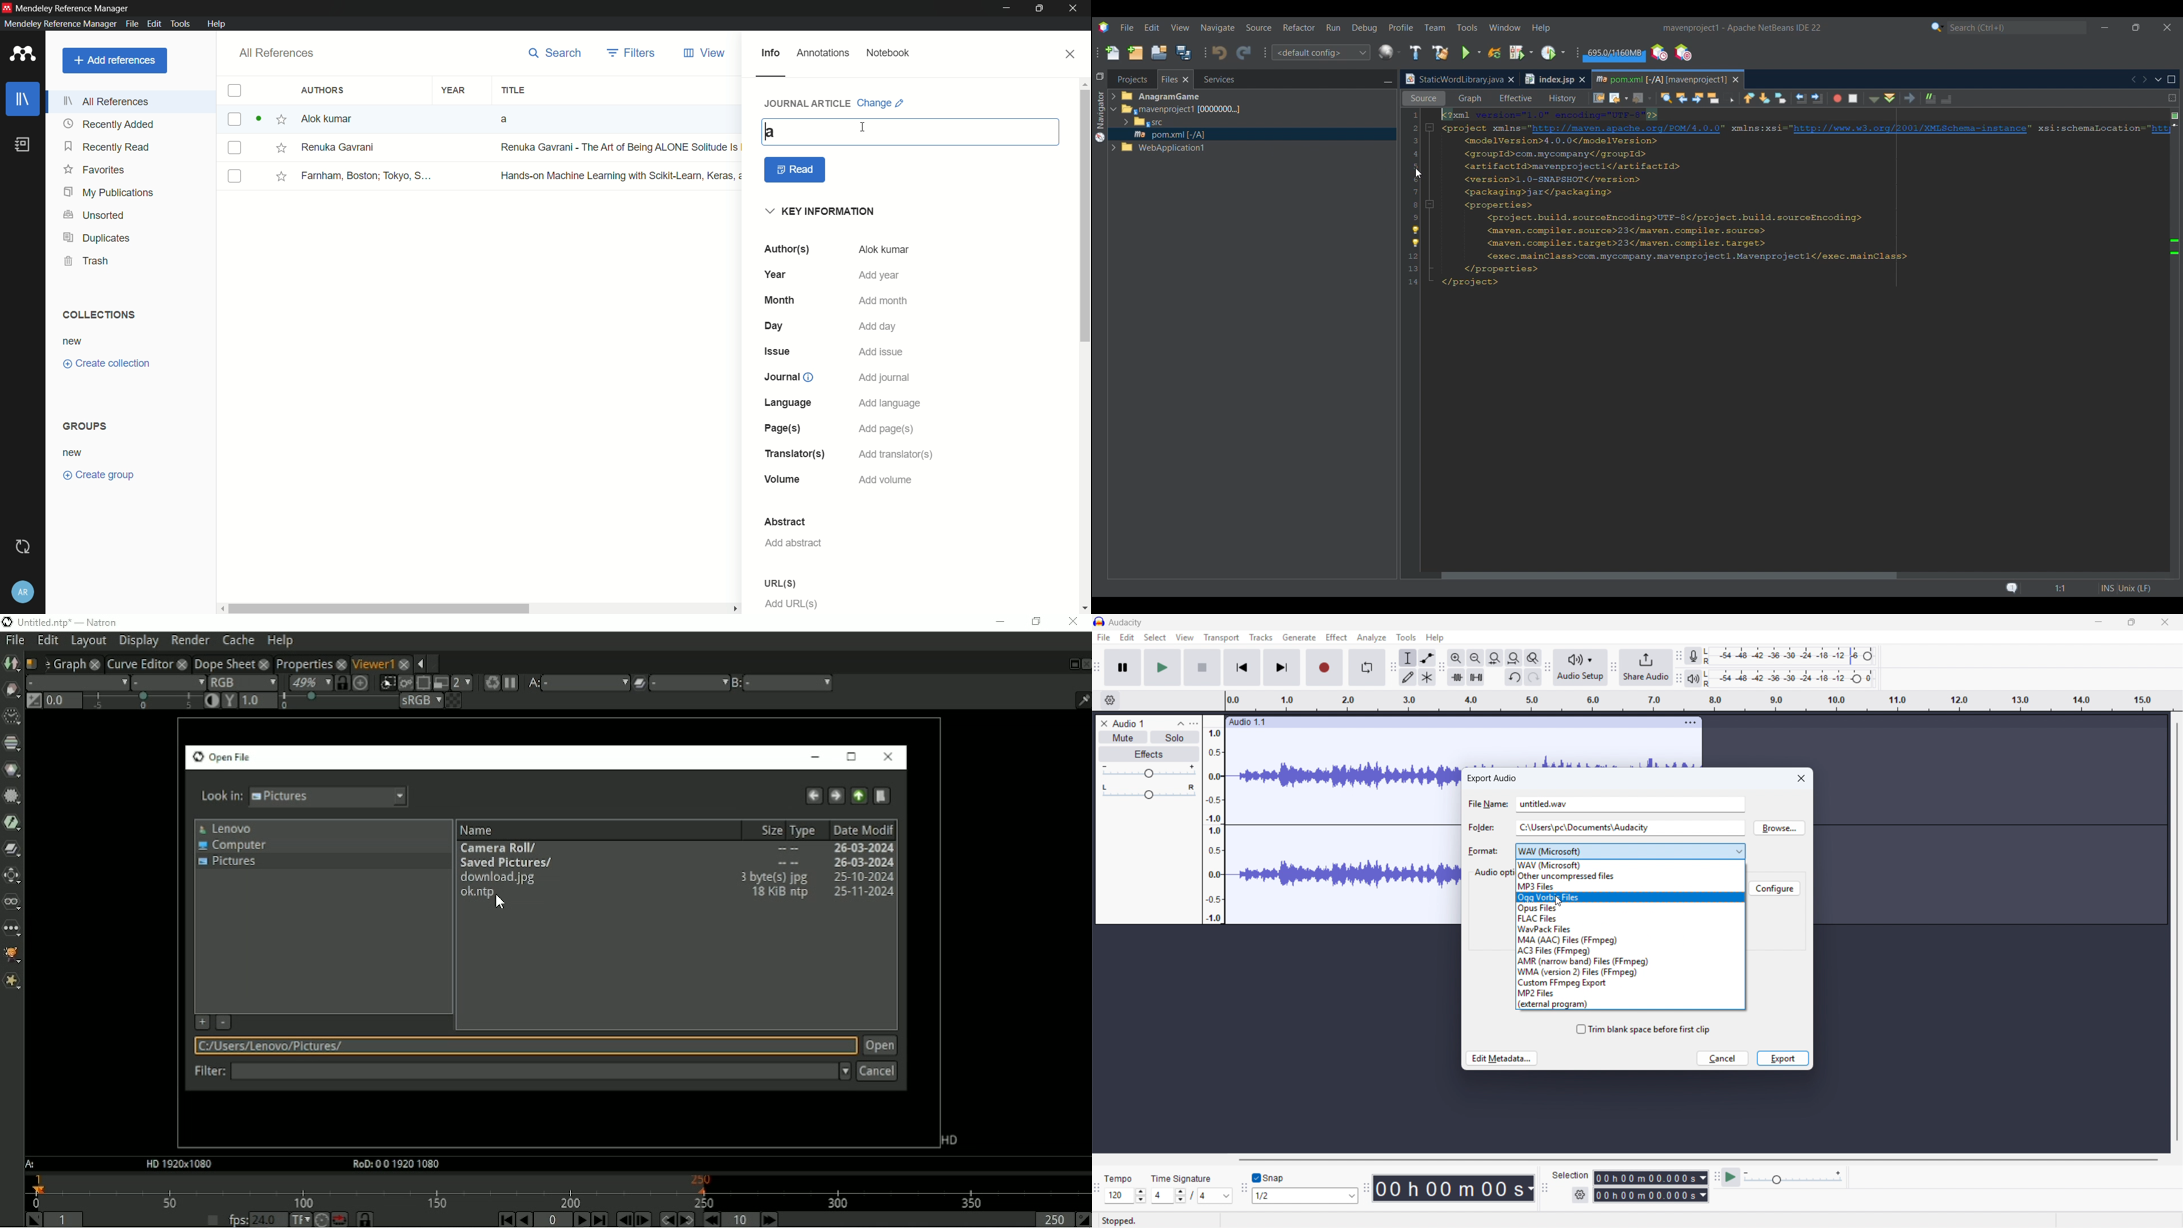 This screenshot has width=2184, height=1232. Describe the element at coordinates (1651, 1195) in the screenshot. I see `Selection end time ` at that location.